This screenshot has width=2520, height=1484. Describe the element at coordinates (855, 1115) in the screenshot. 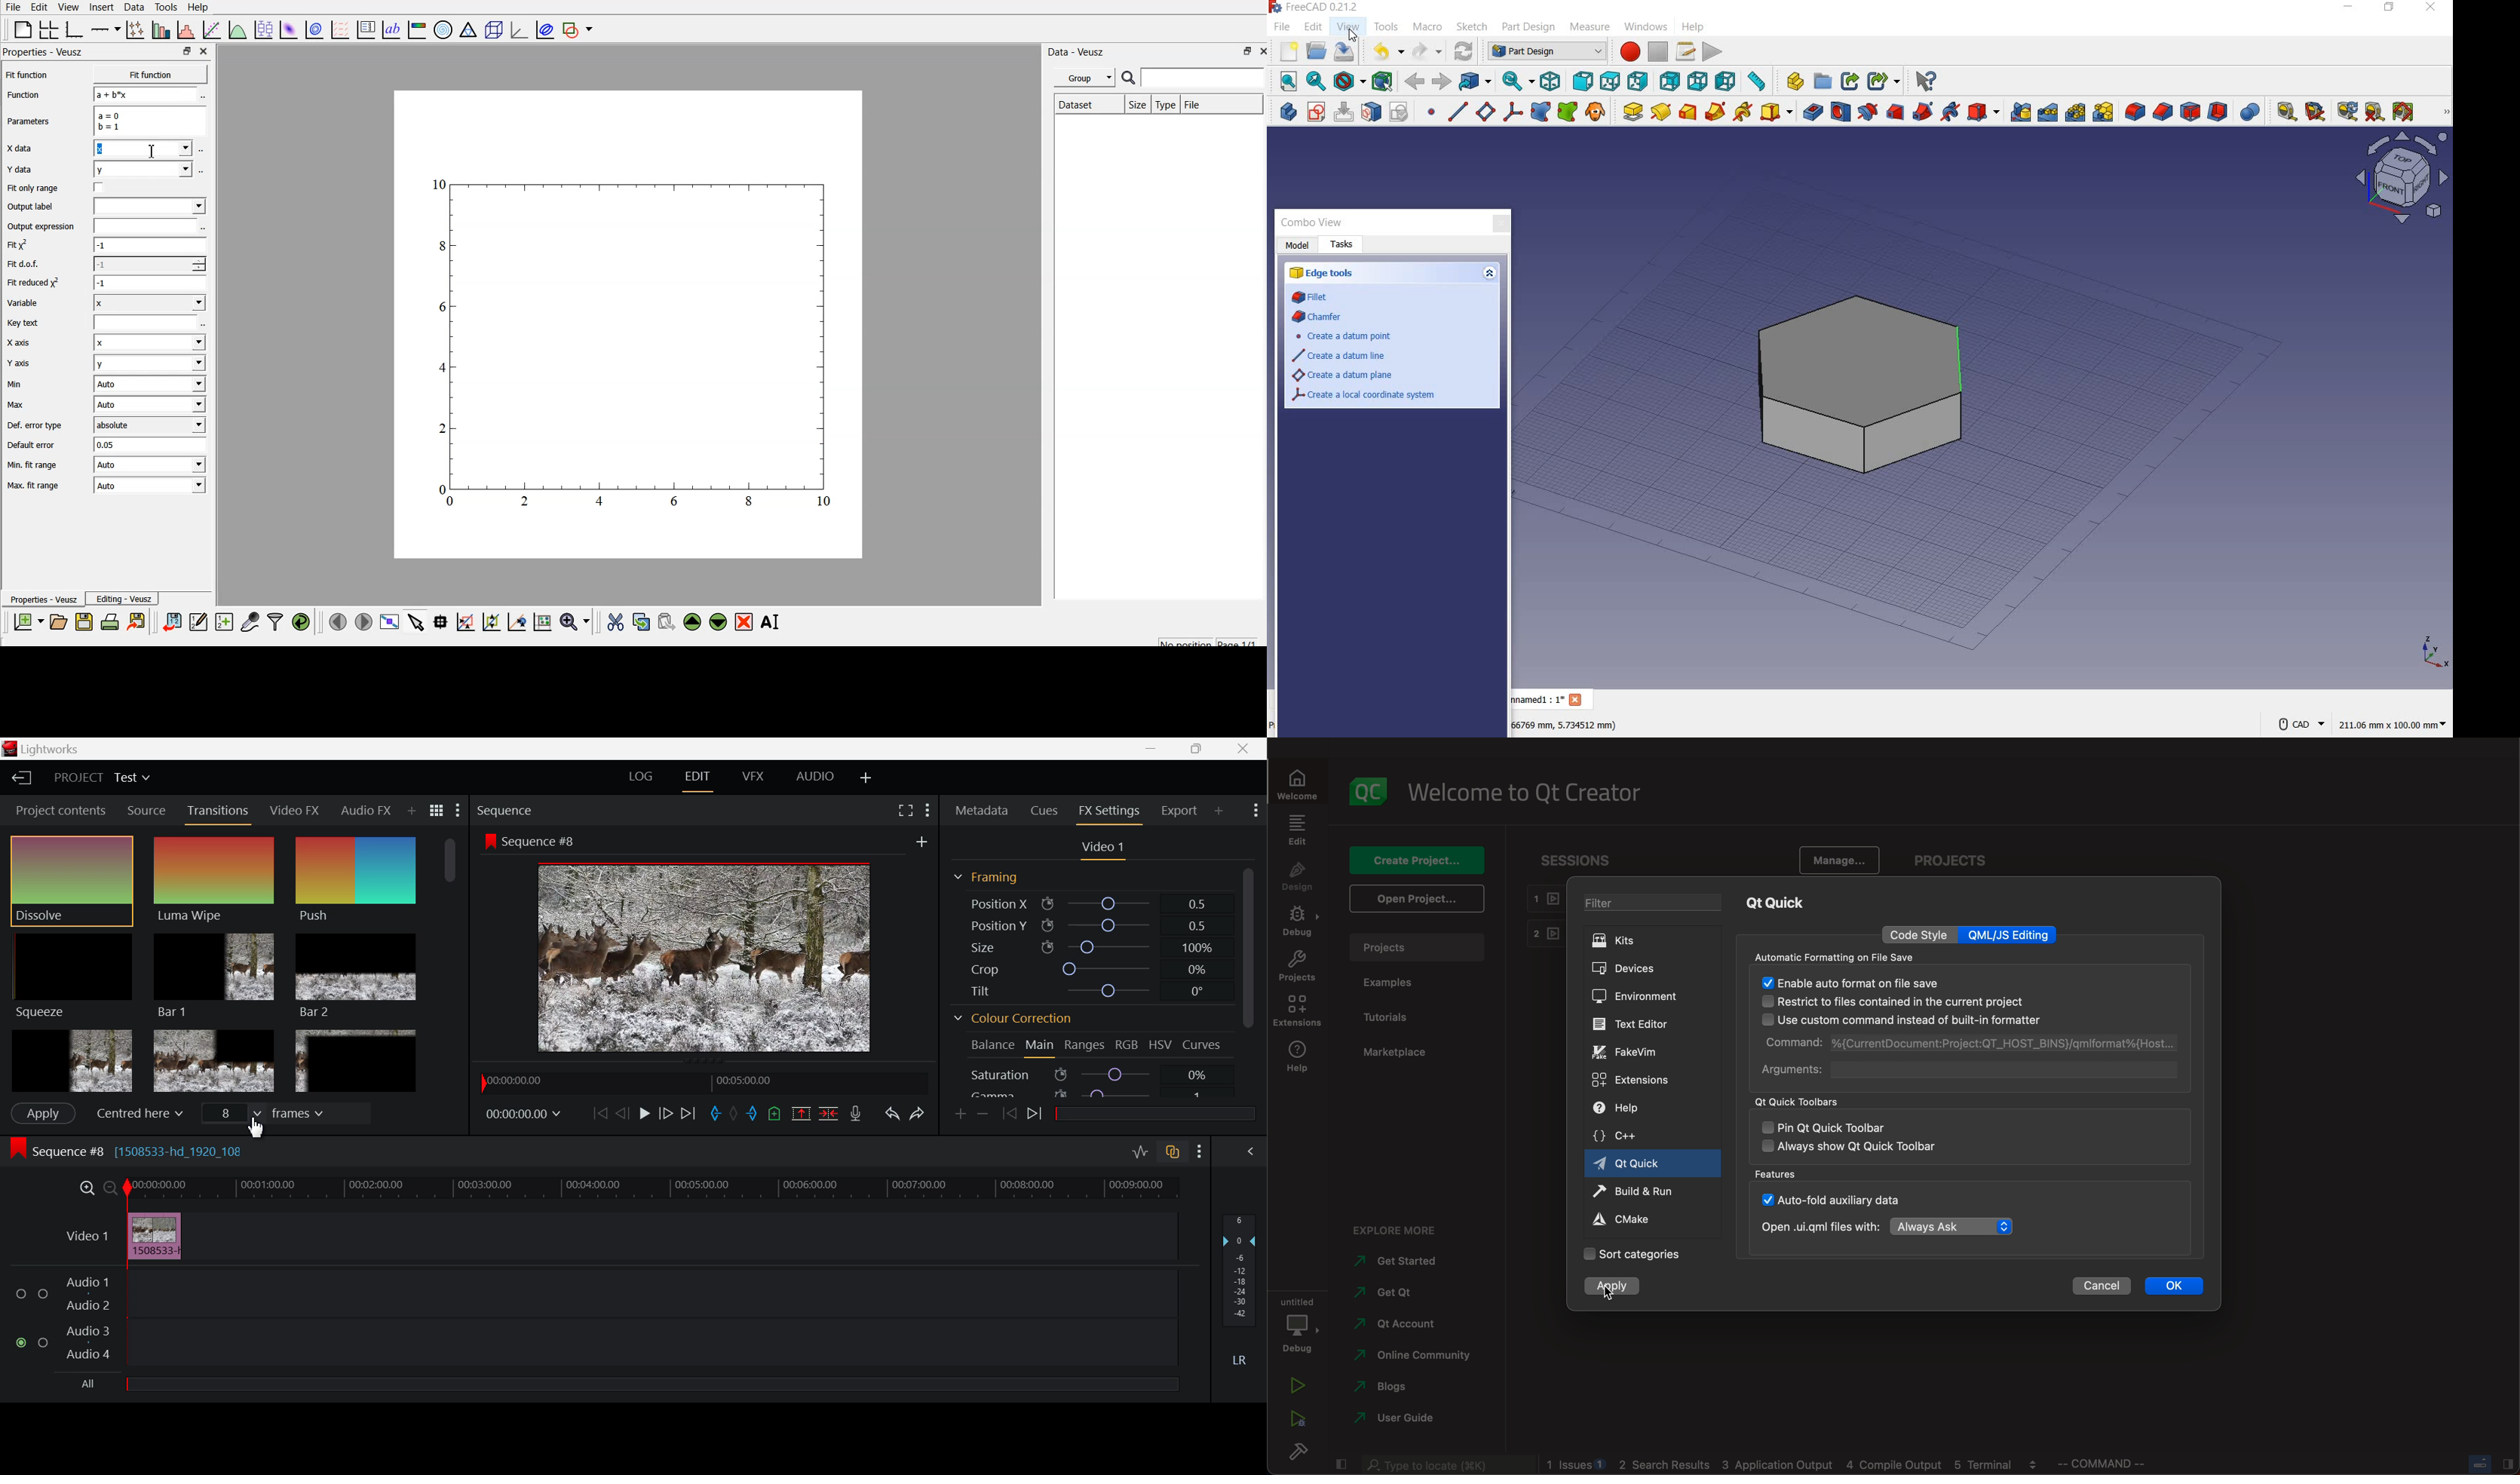

I see `Record Voiceover` at that location.